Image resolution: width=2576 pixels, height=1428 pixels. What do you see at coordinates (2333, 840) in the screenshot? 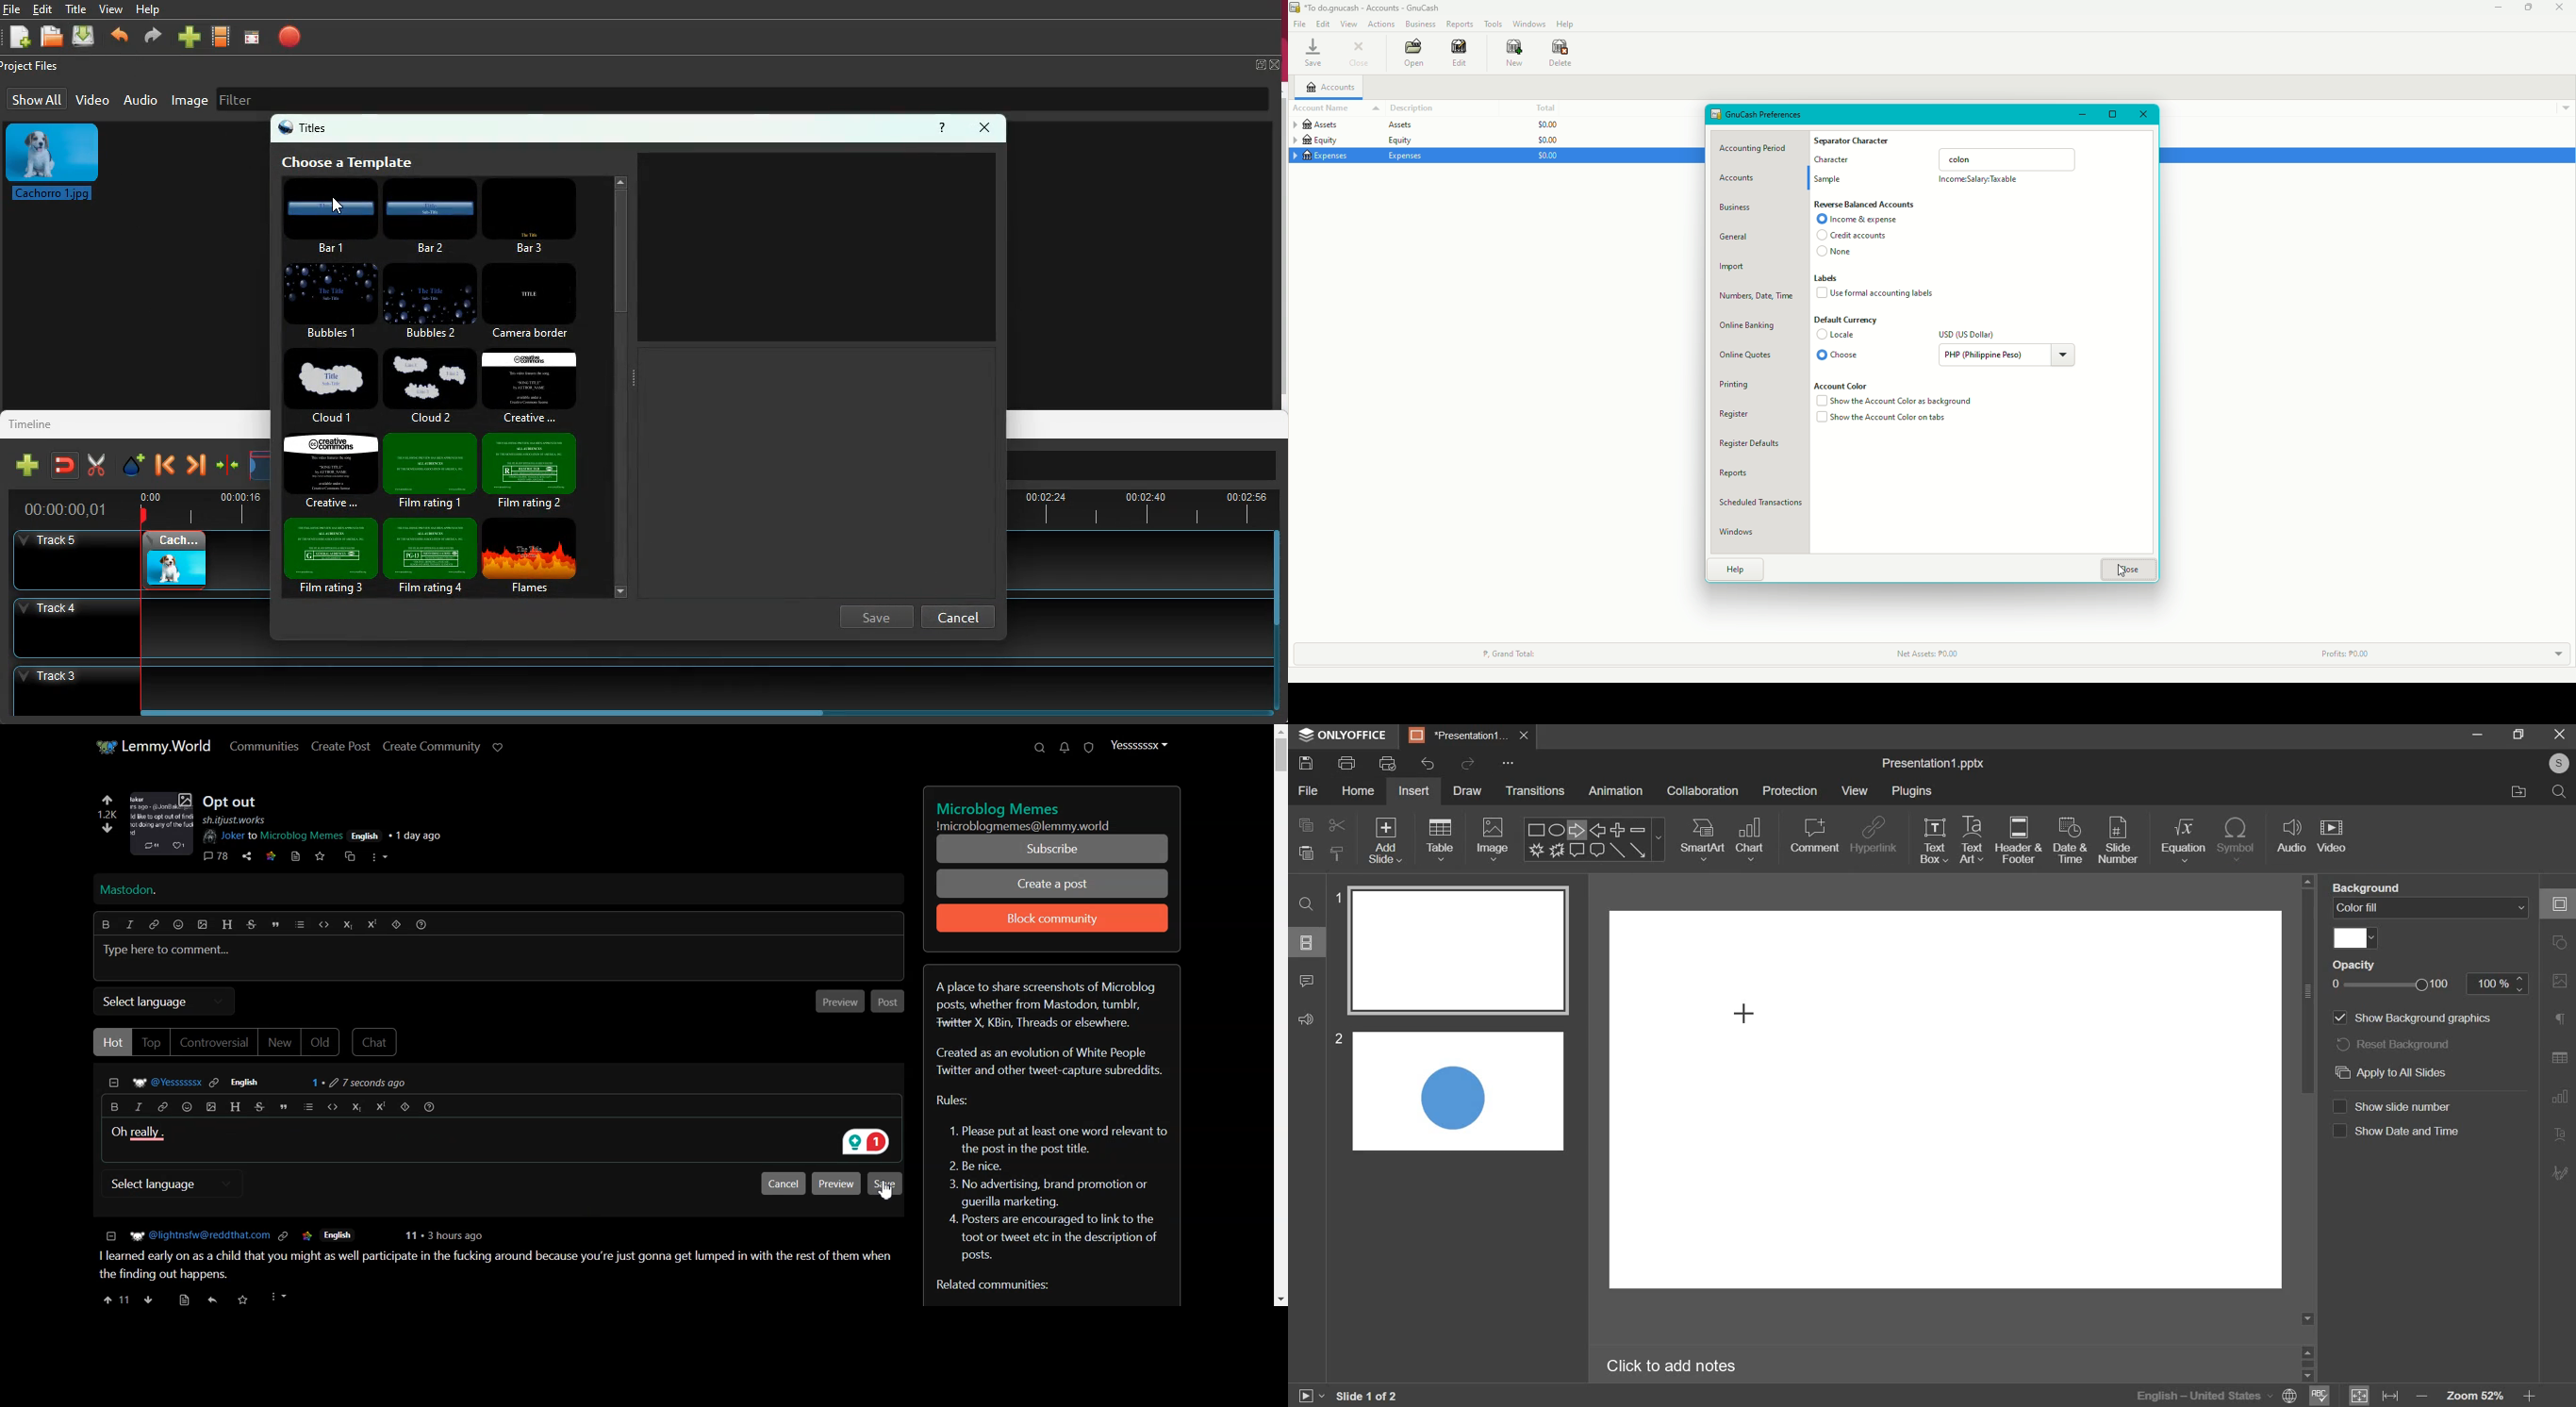
I see `insert video` at bounding box center [2333, 840].